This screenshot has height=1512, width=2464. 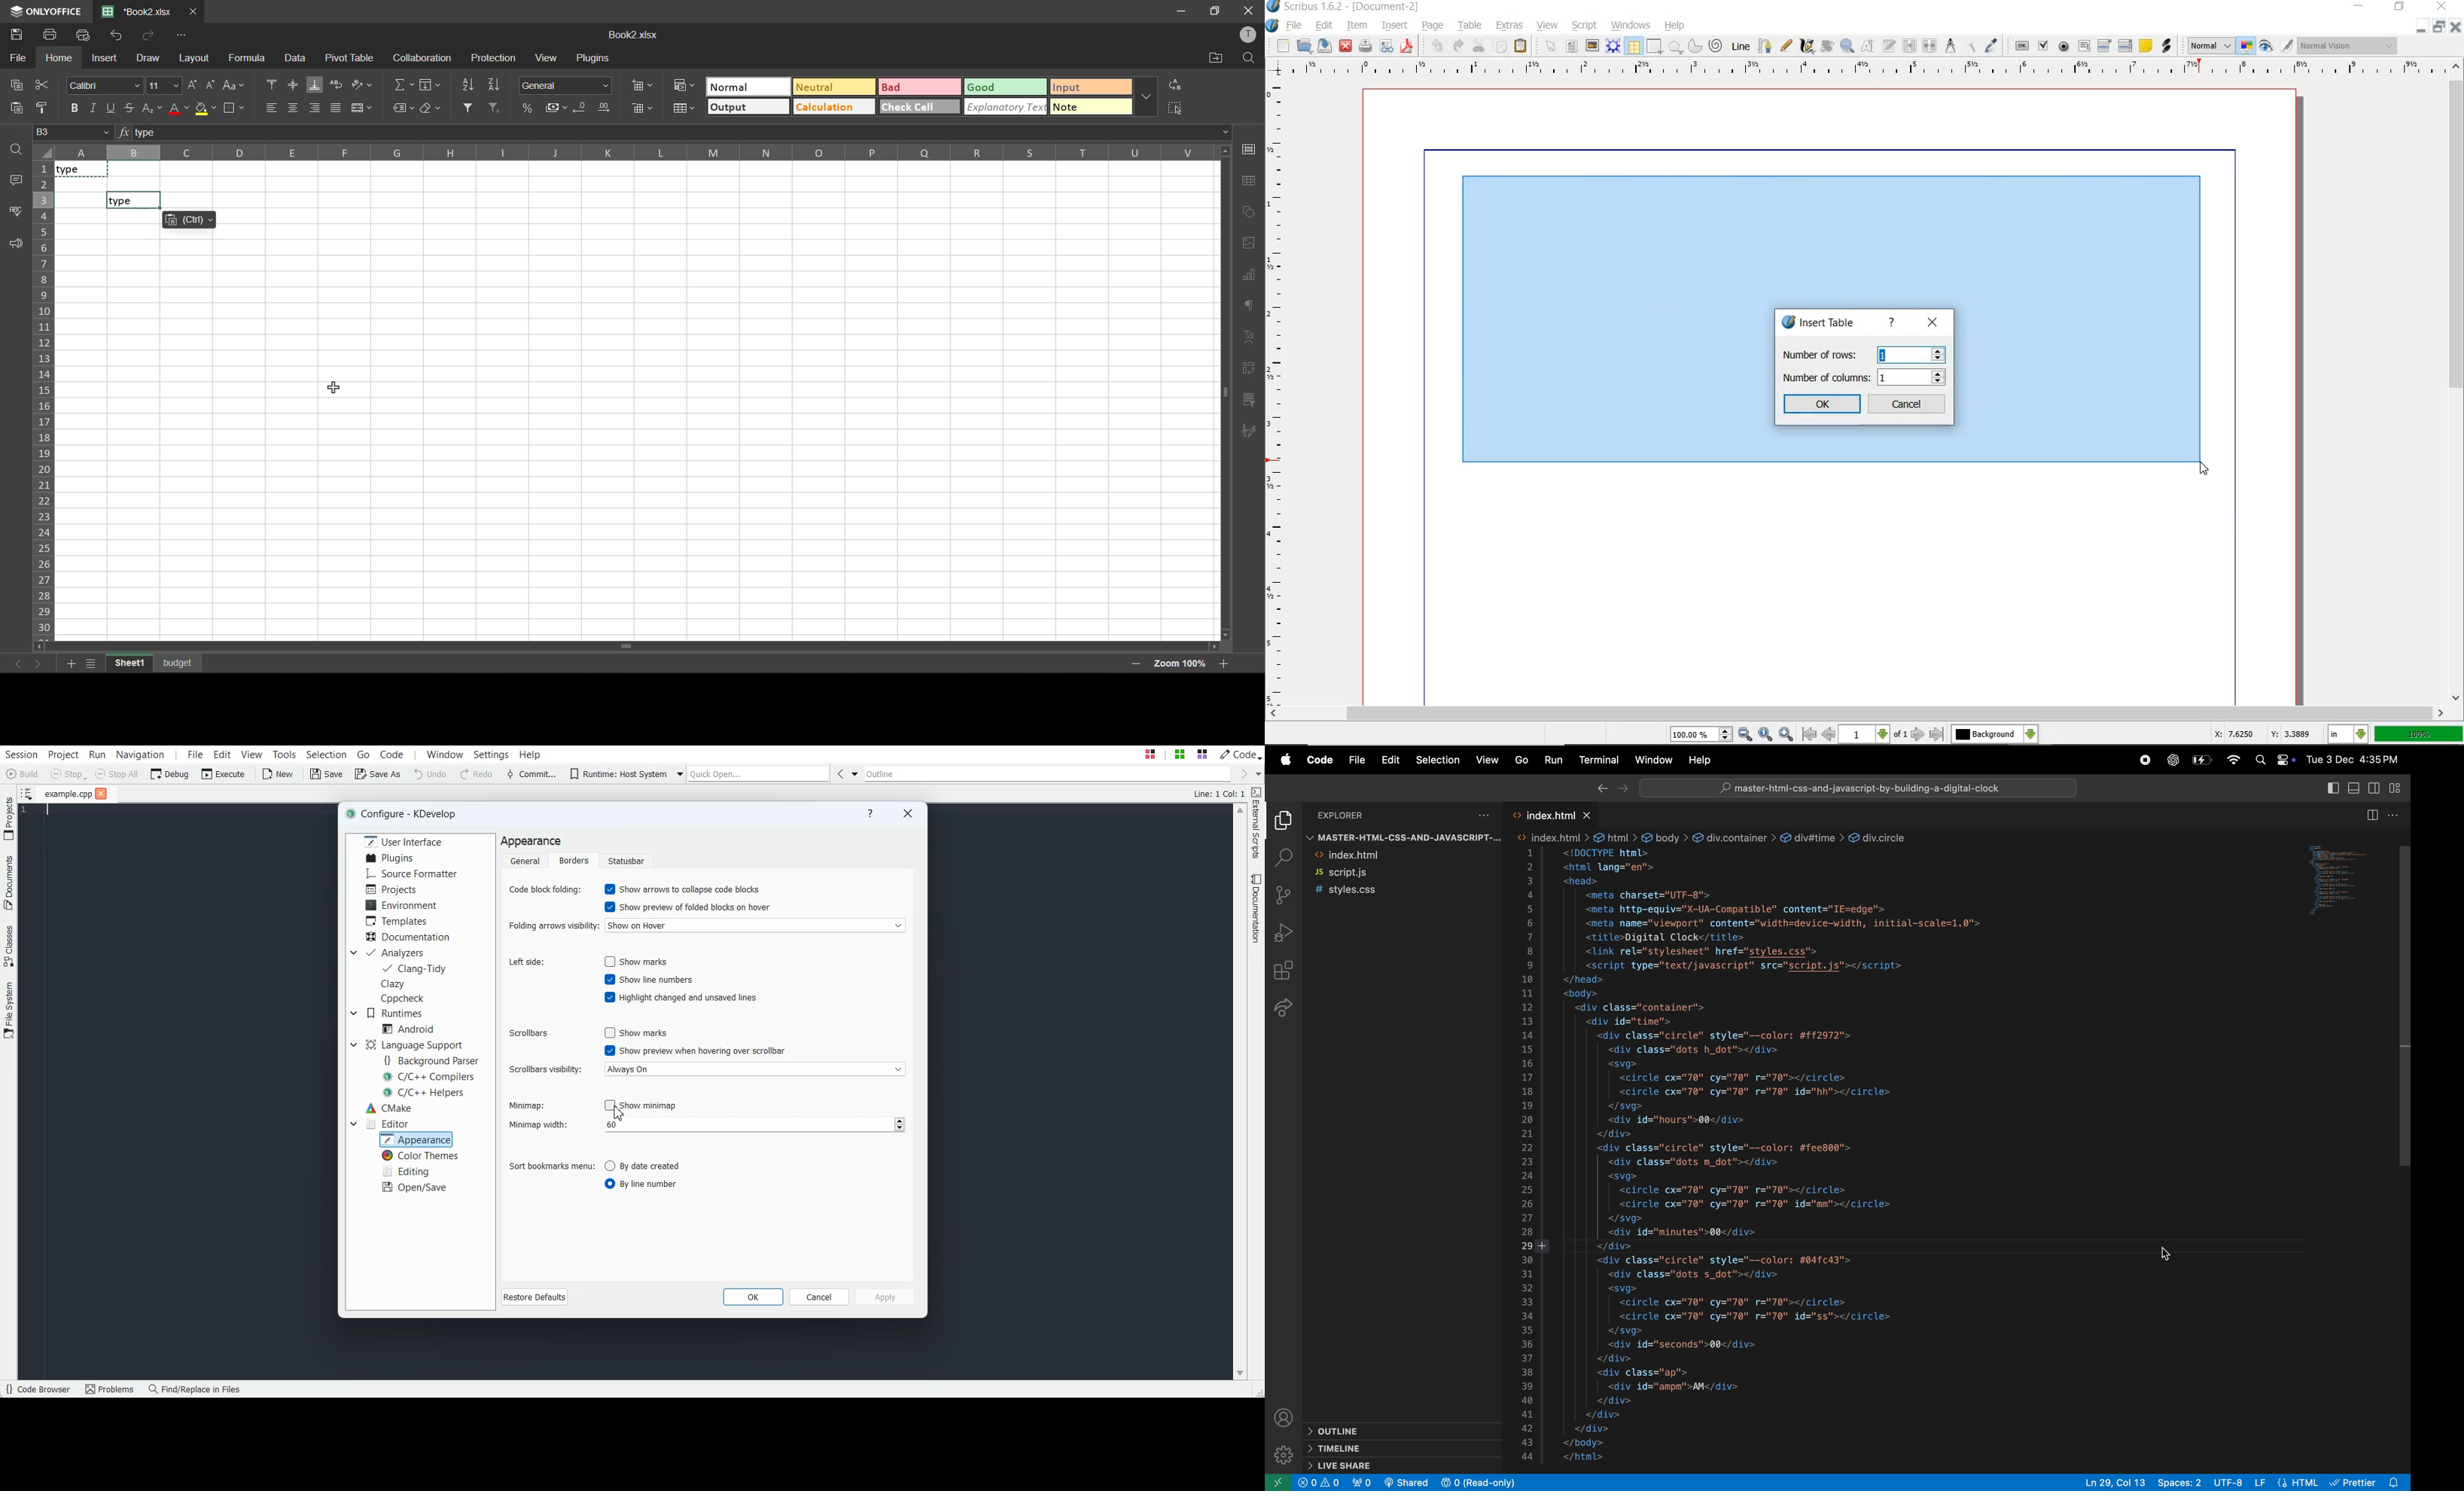 What do you see at coordinates (2346, 882) in the screenshot?
I see `preview window` at bounding box center [2346, 882].